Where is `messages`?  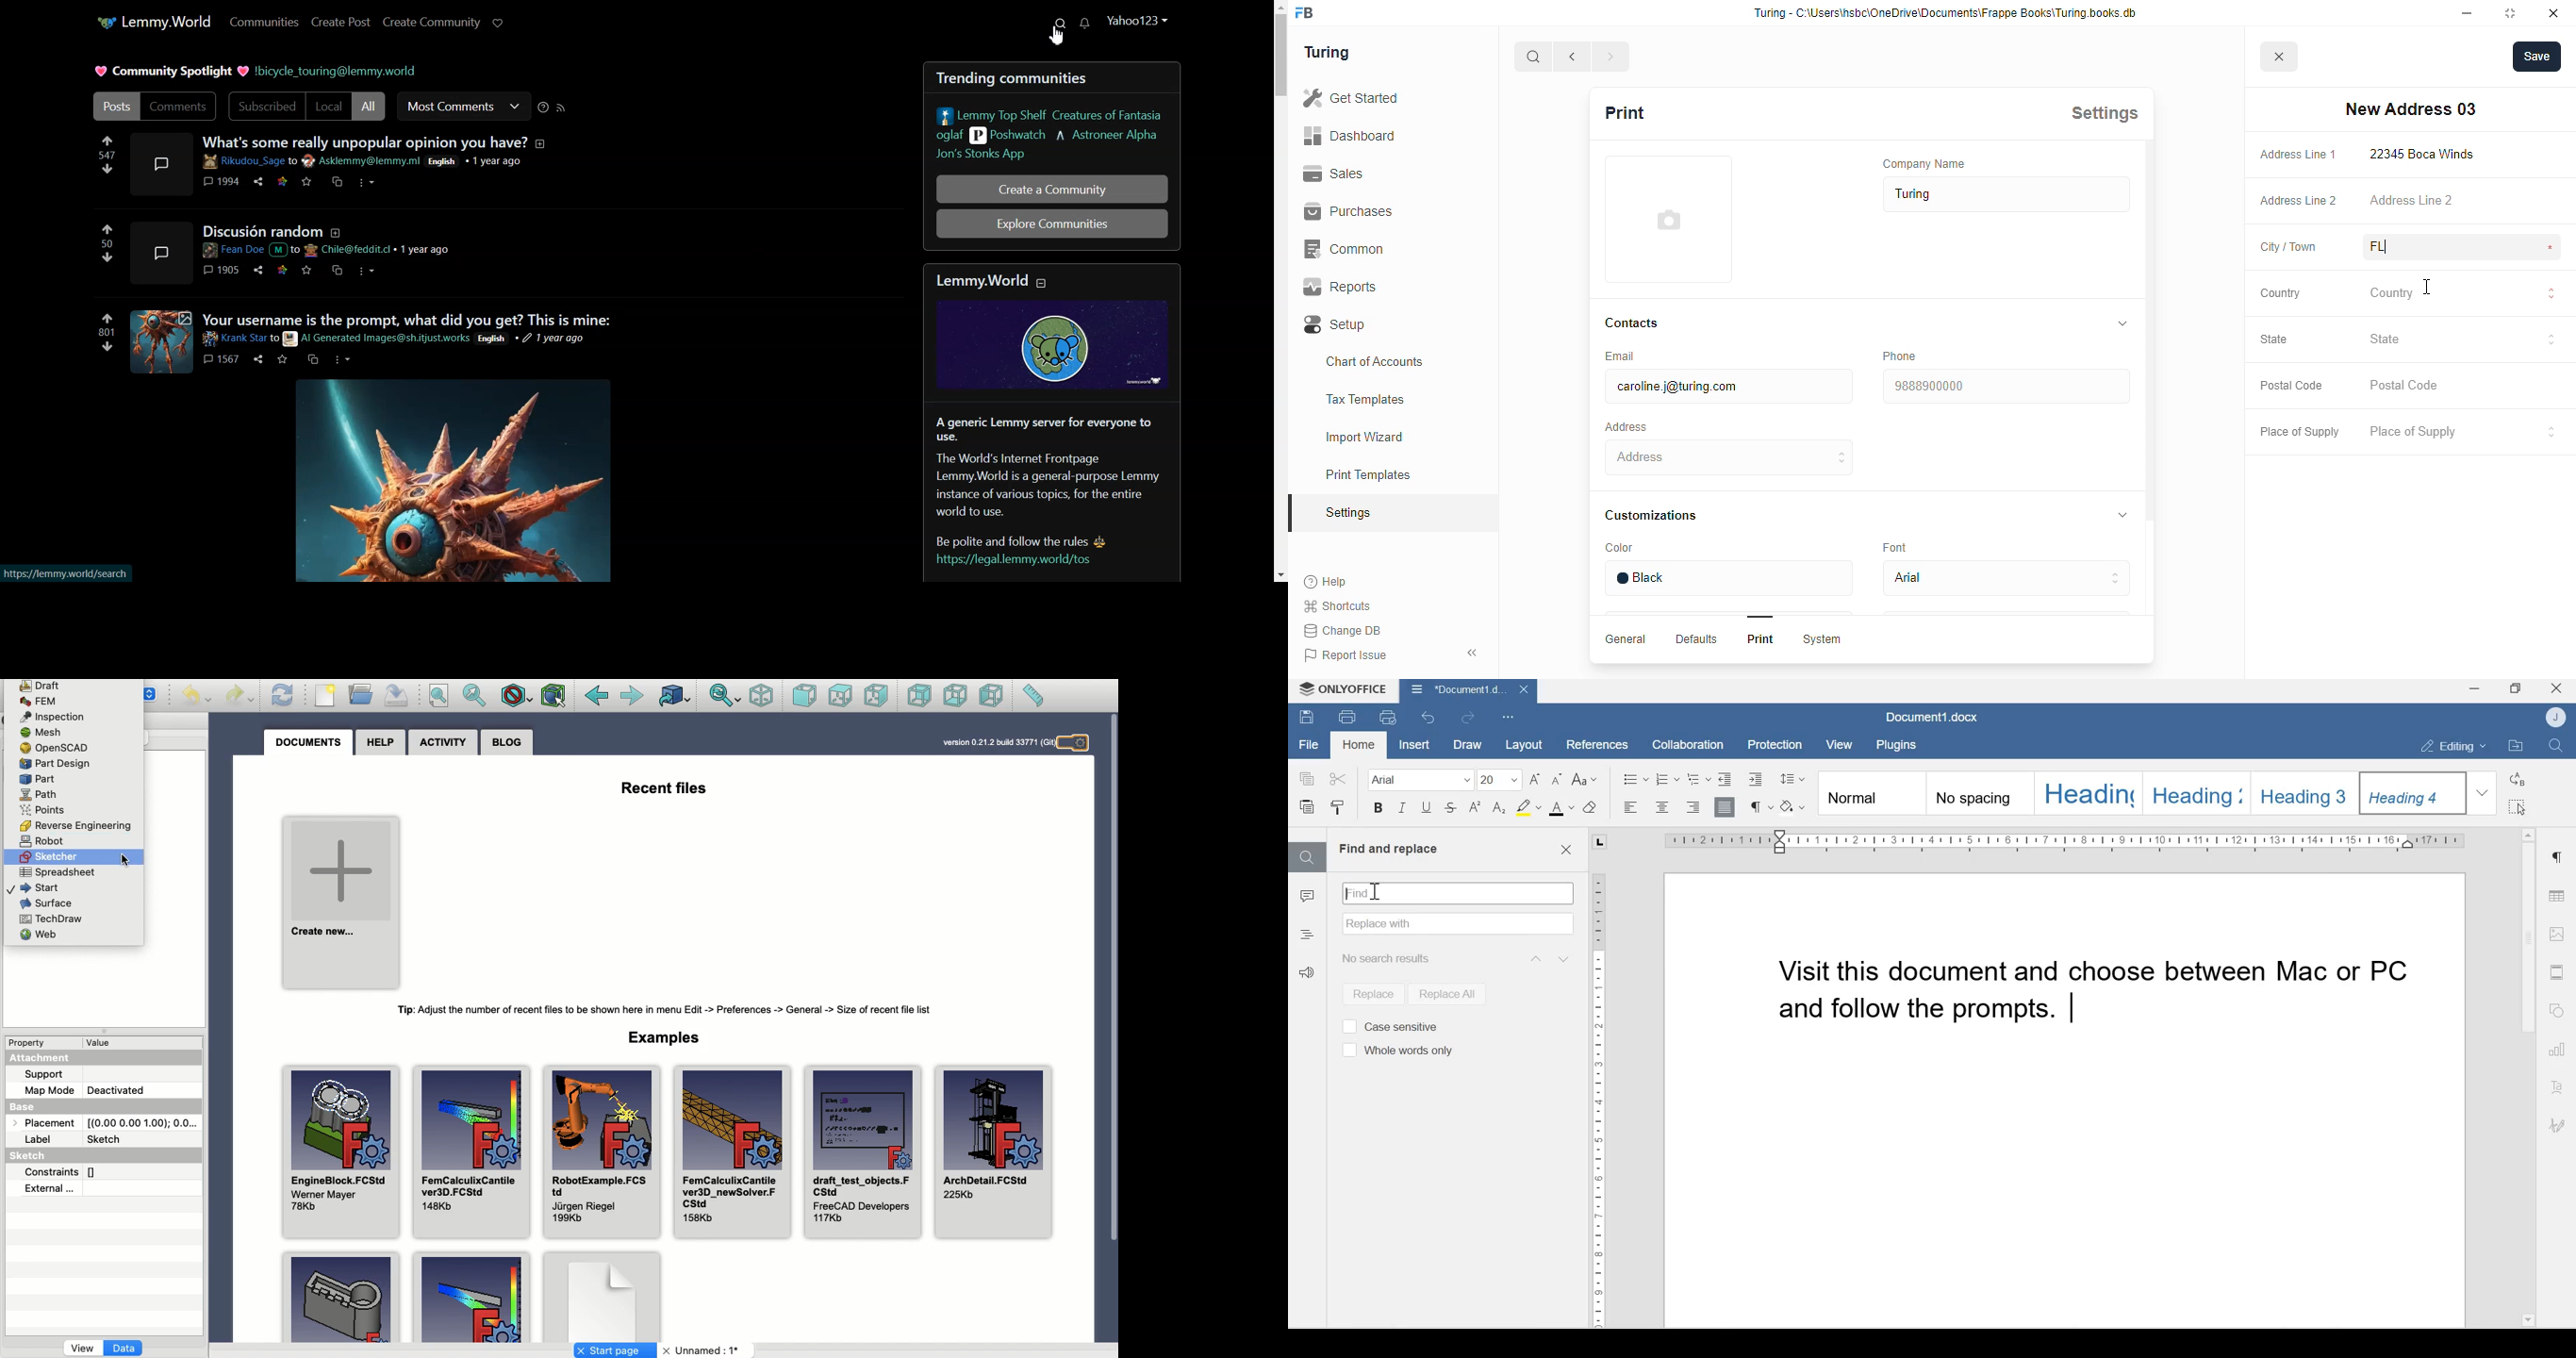 messages is located at coordinates (337, 270).